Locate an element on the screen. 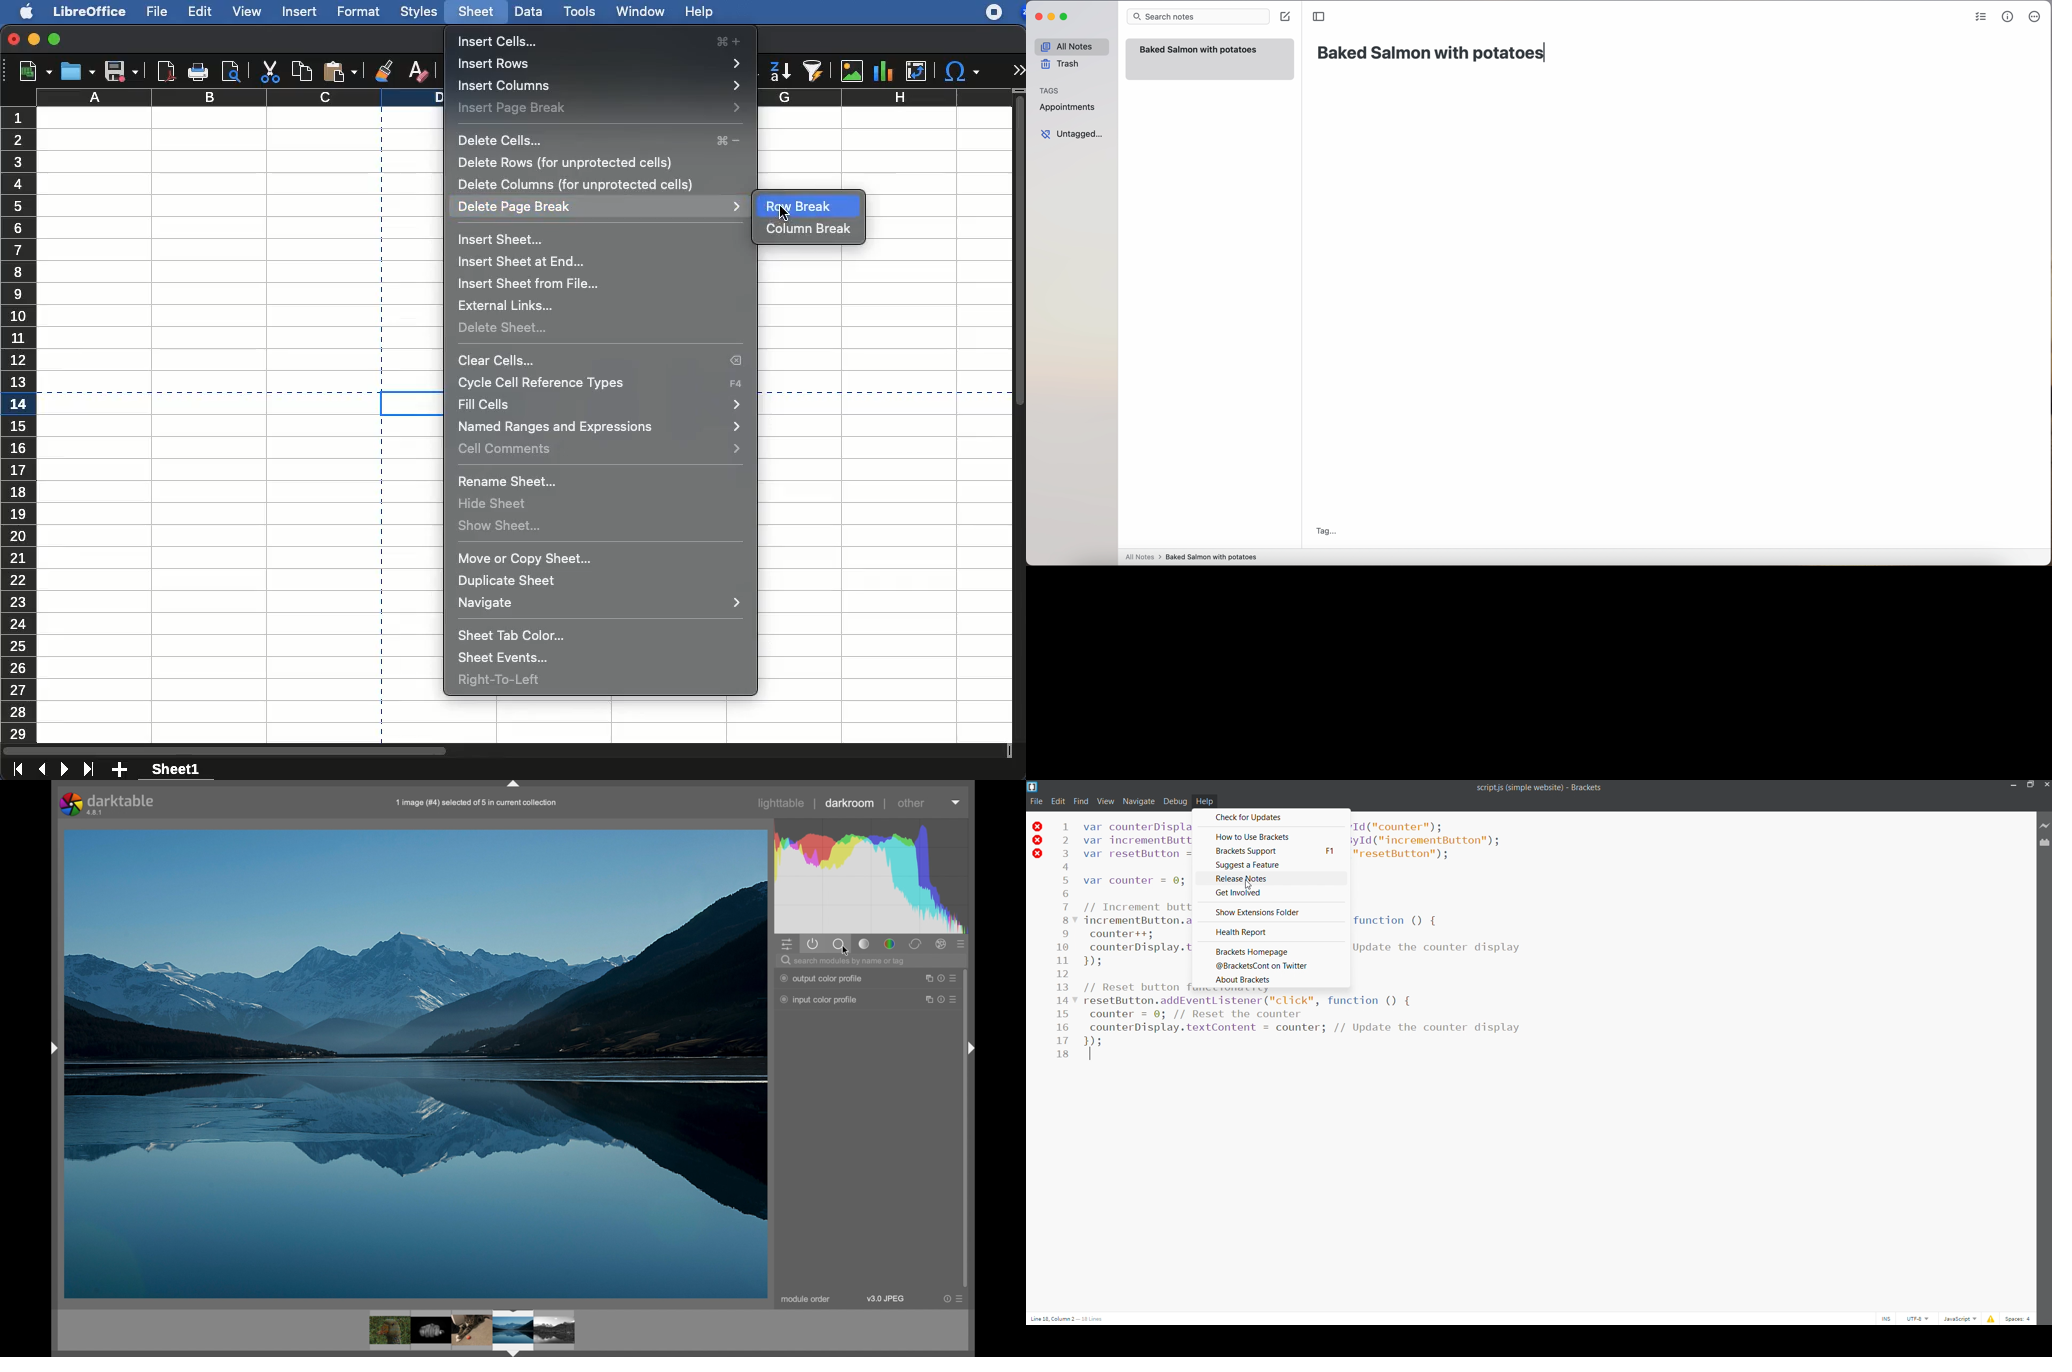 The height and width of the screenshot is (1372, 2072). sheet1 is located at coordinates (177, 768).